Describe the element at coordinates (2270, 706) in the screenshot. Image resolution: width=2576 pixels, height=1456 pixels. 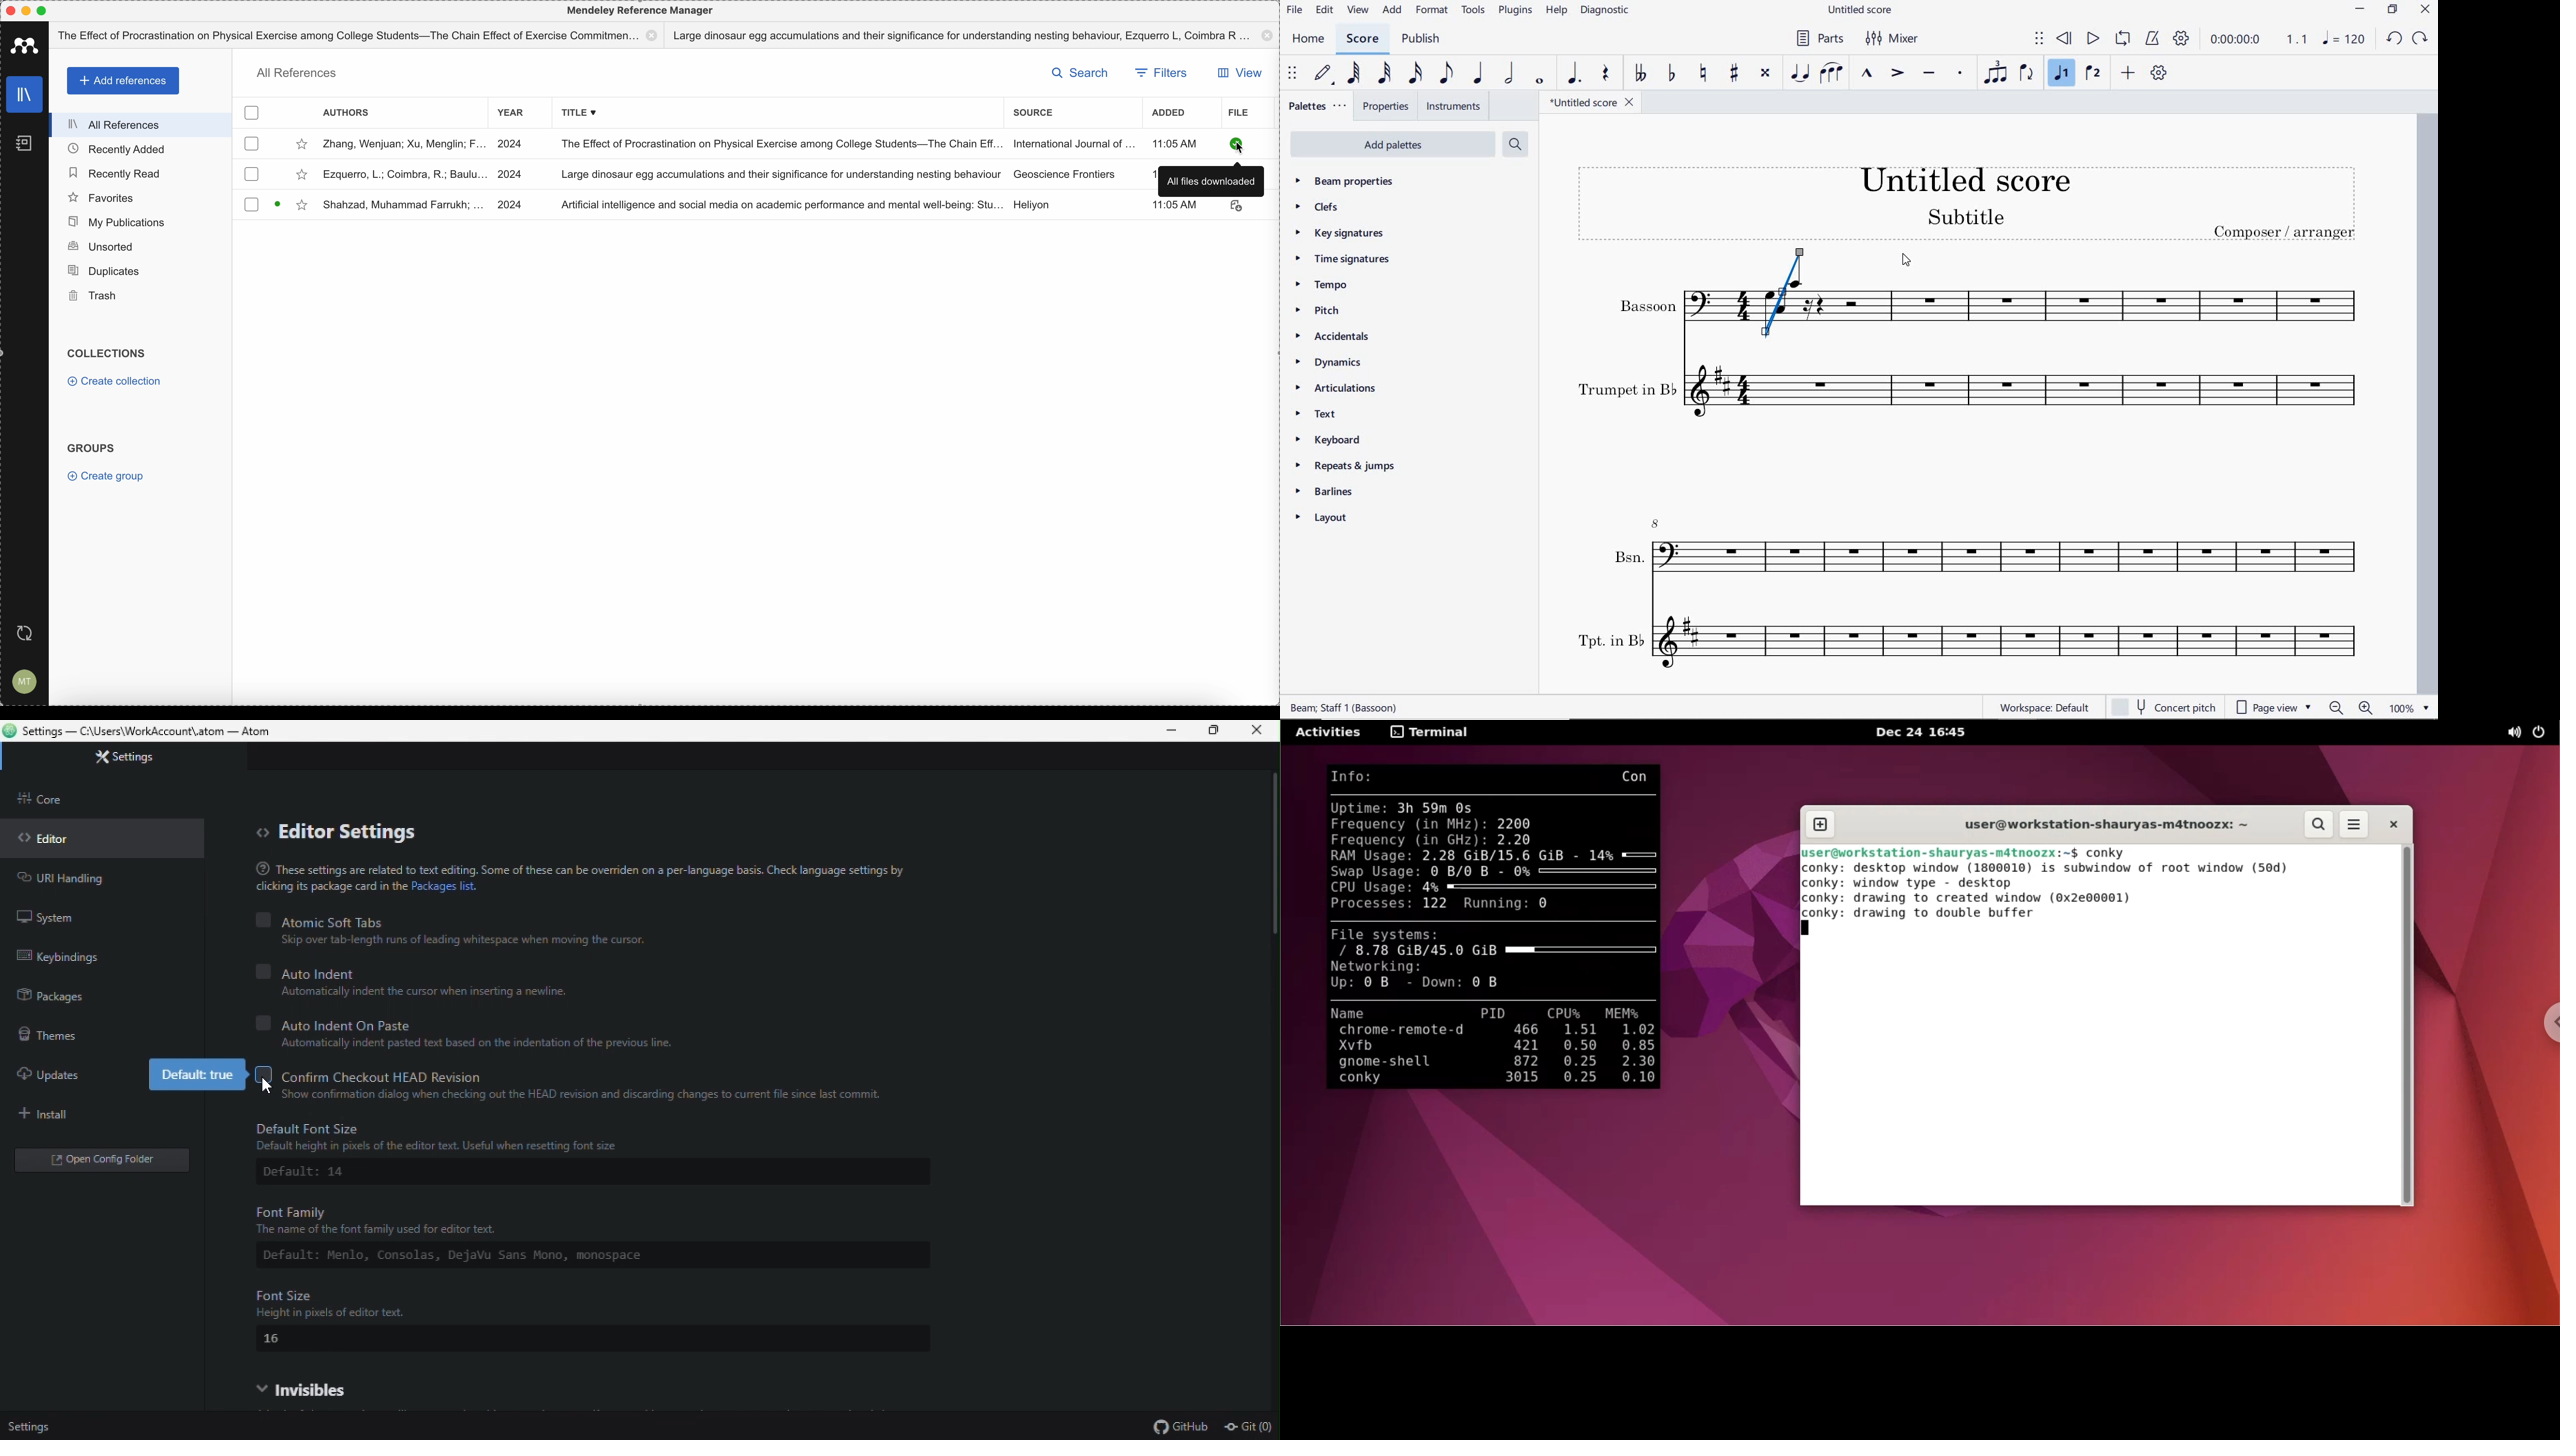
I see `page view` at that location.